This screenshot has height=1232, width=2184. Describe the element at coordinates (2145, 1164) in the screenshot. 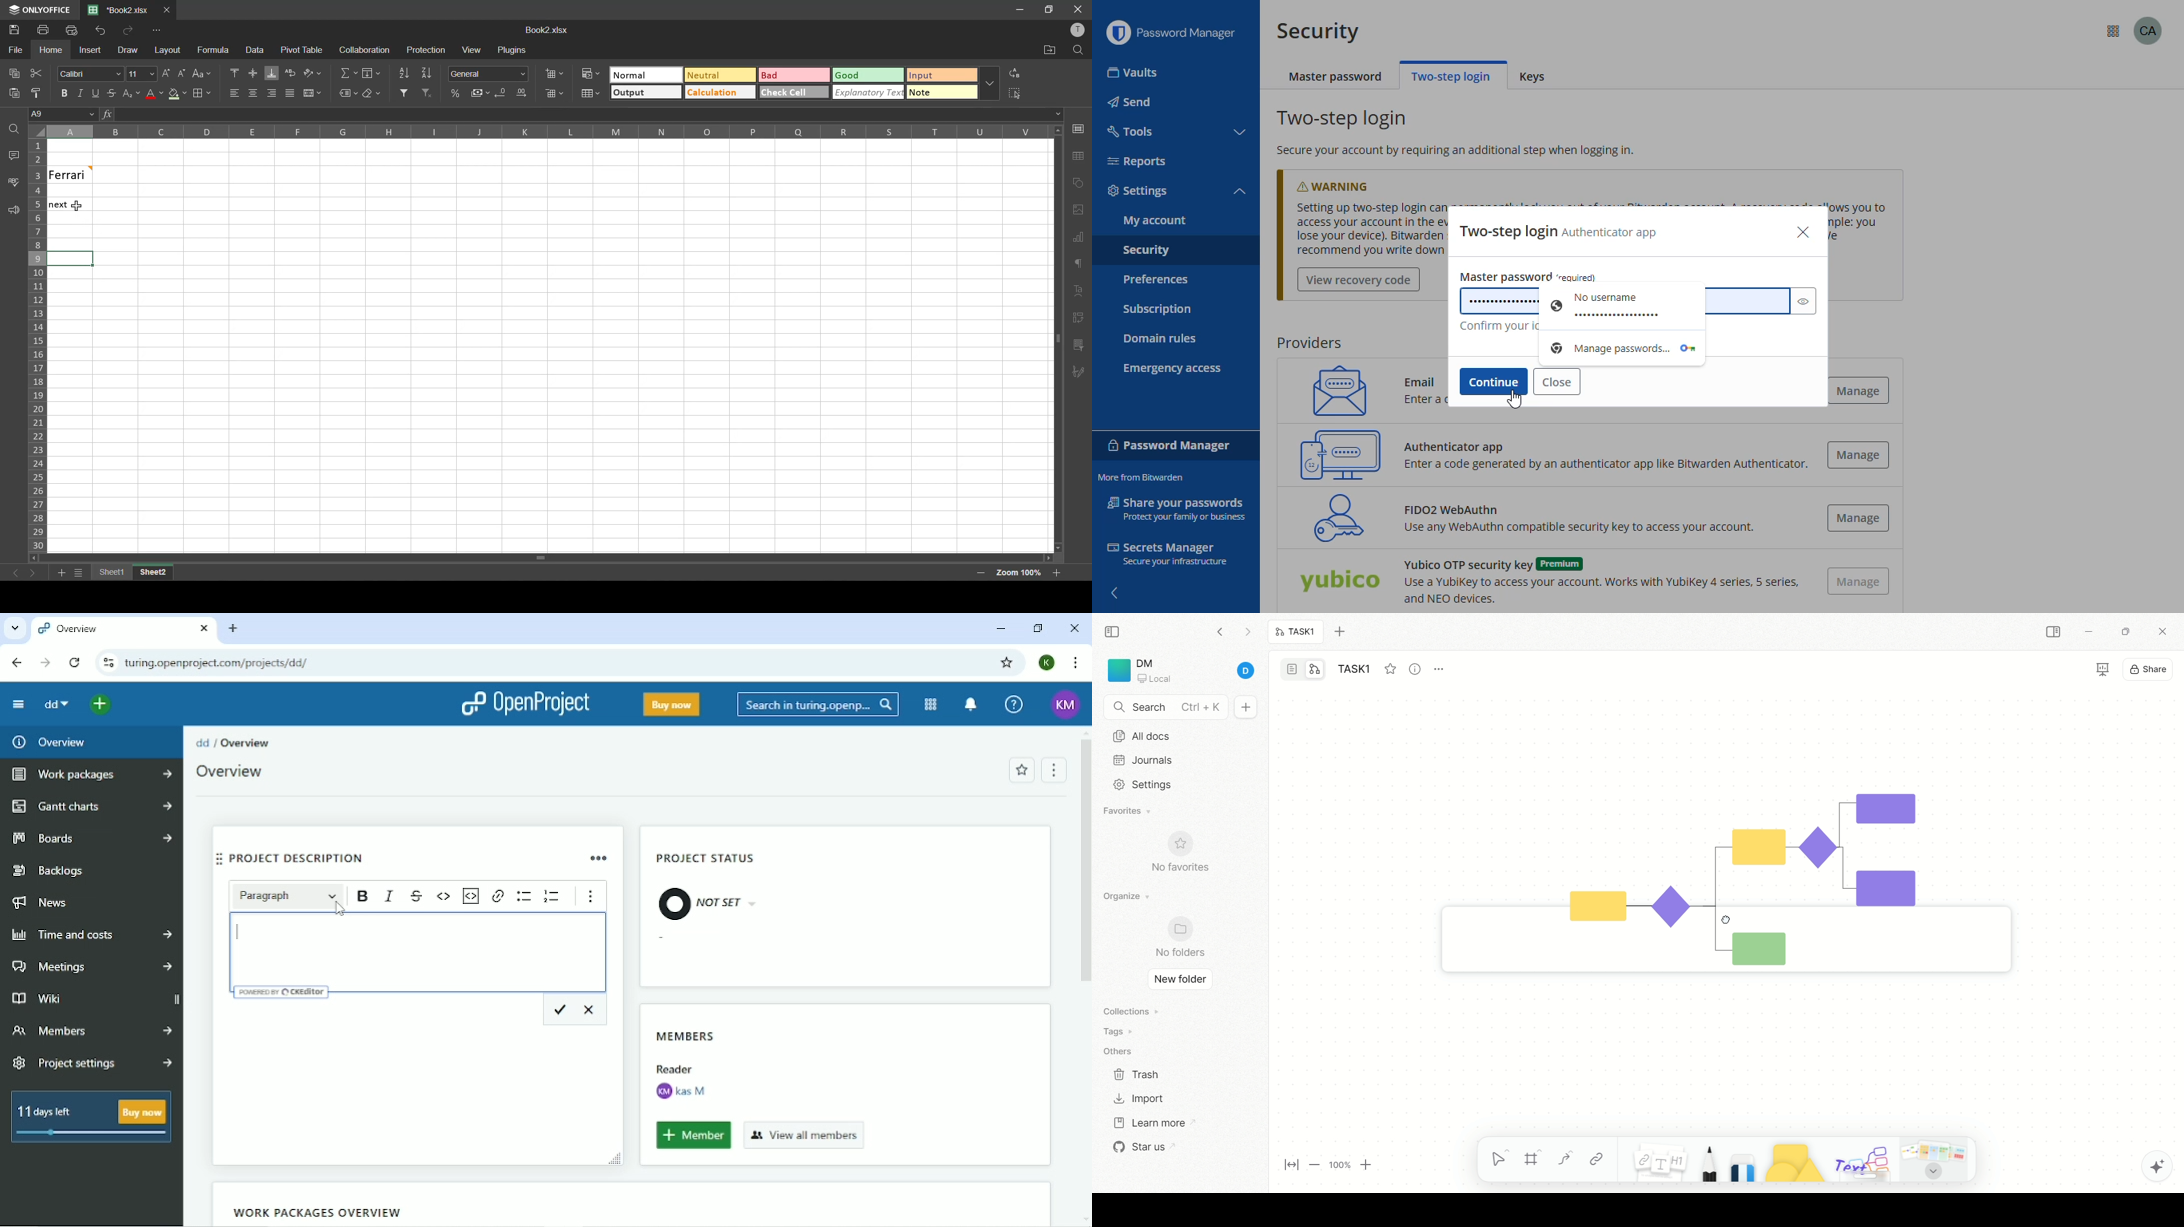

I see `AFFiNE AI` at that location.